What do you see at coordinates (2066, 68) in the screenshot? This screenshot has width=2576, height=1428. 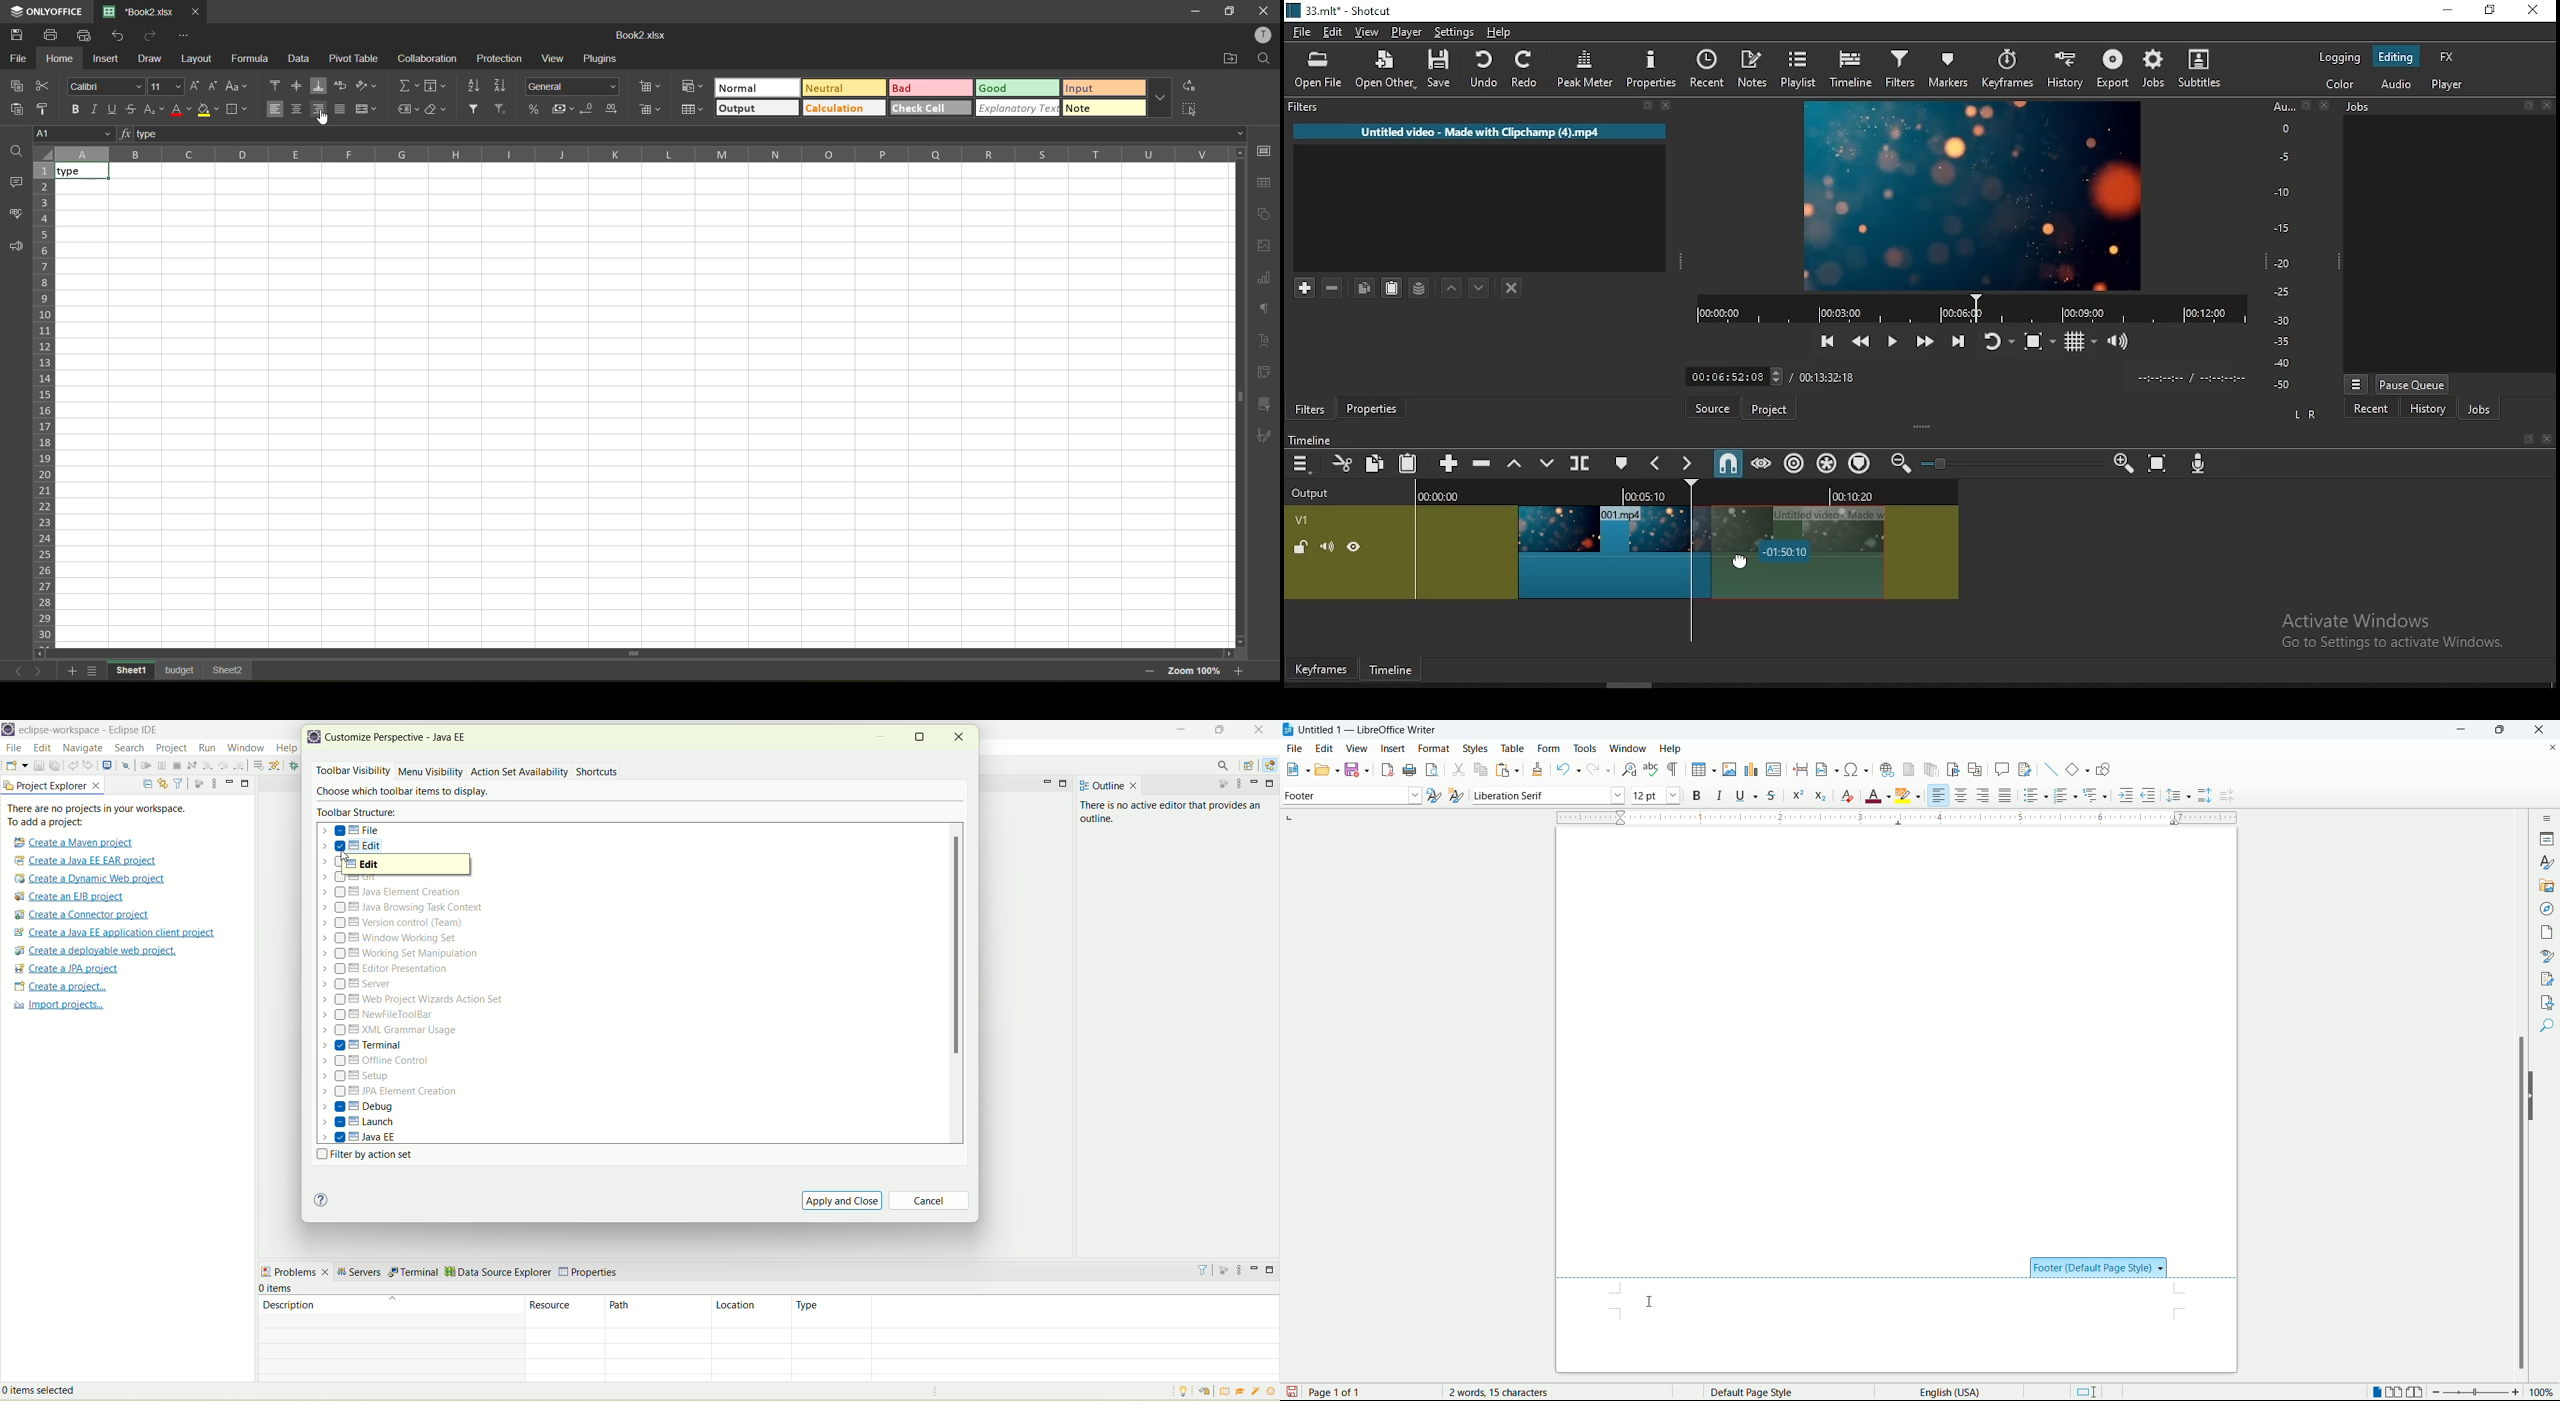 I see `history` at bounding box center [2066, 68].